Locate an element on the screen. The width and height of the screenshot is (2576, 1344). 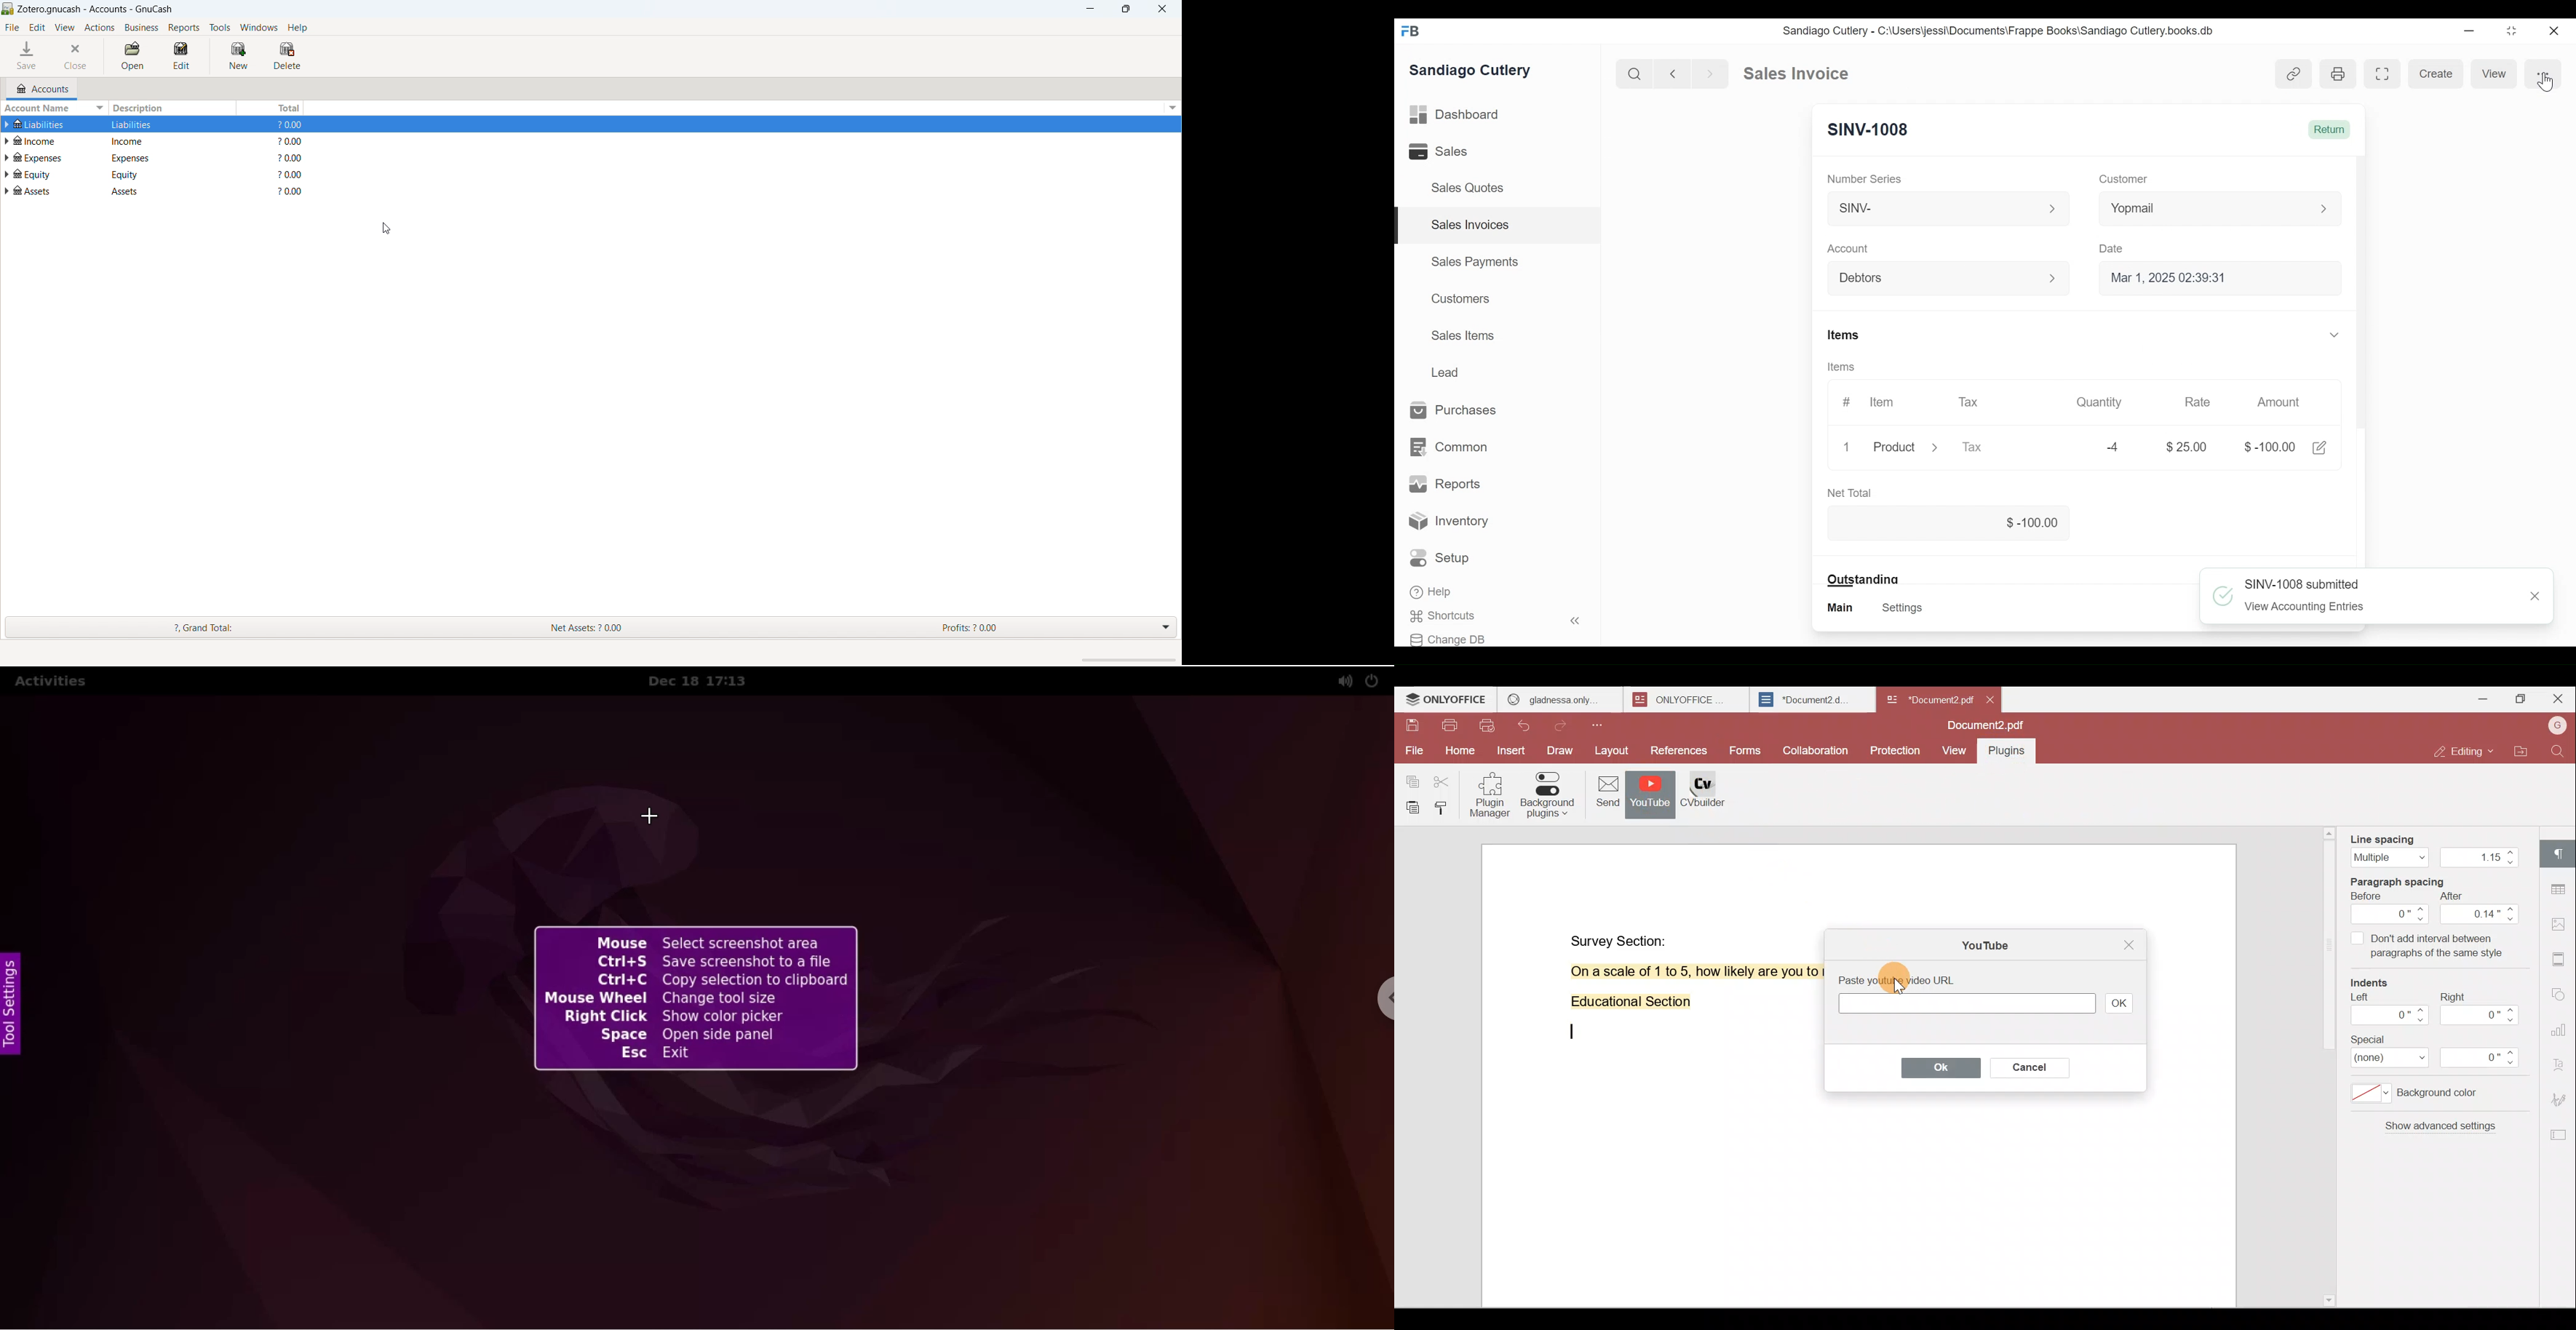
Sales invoice is located at coordinates (1796, 74).